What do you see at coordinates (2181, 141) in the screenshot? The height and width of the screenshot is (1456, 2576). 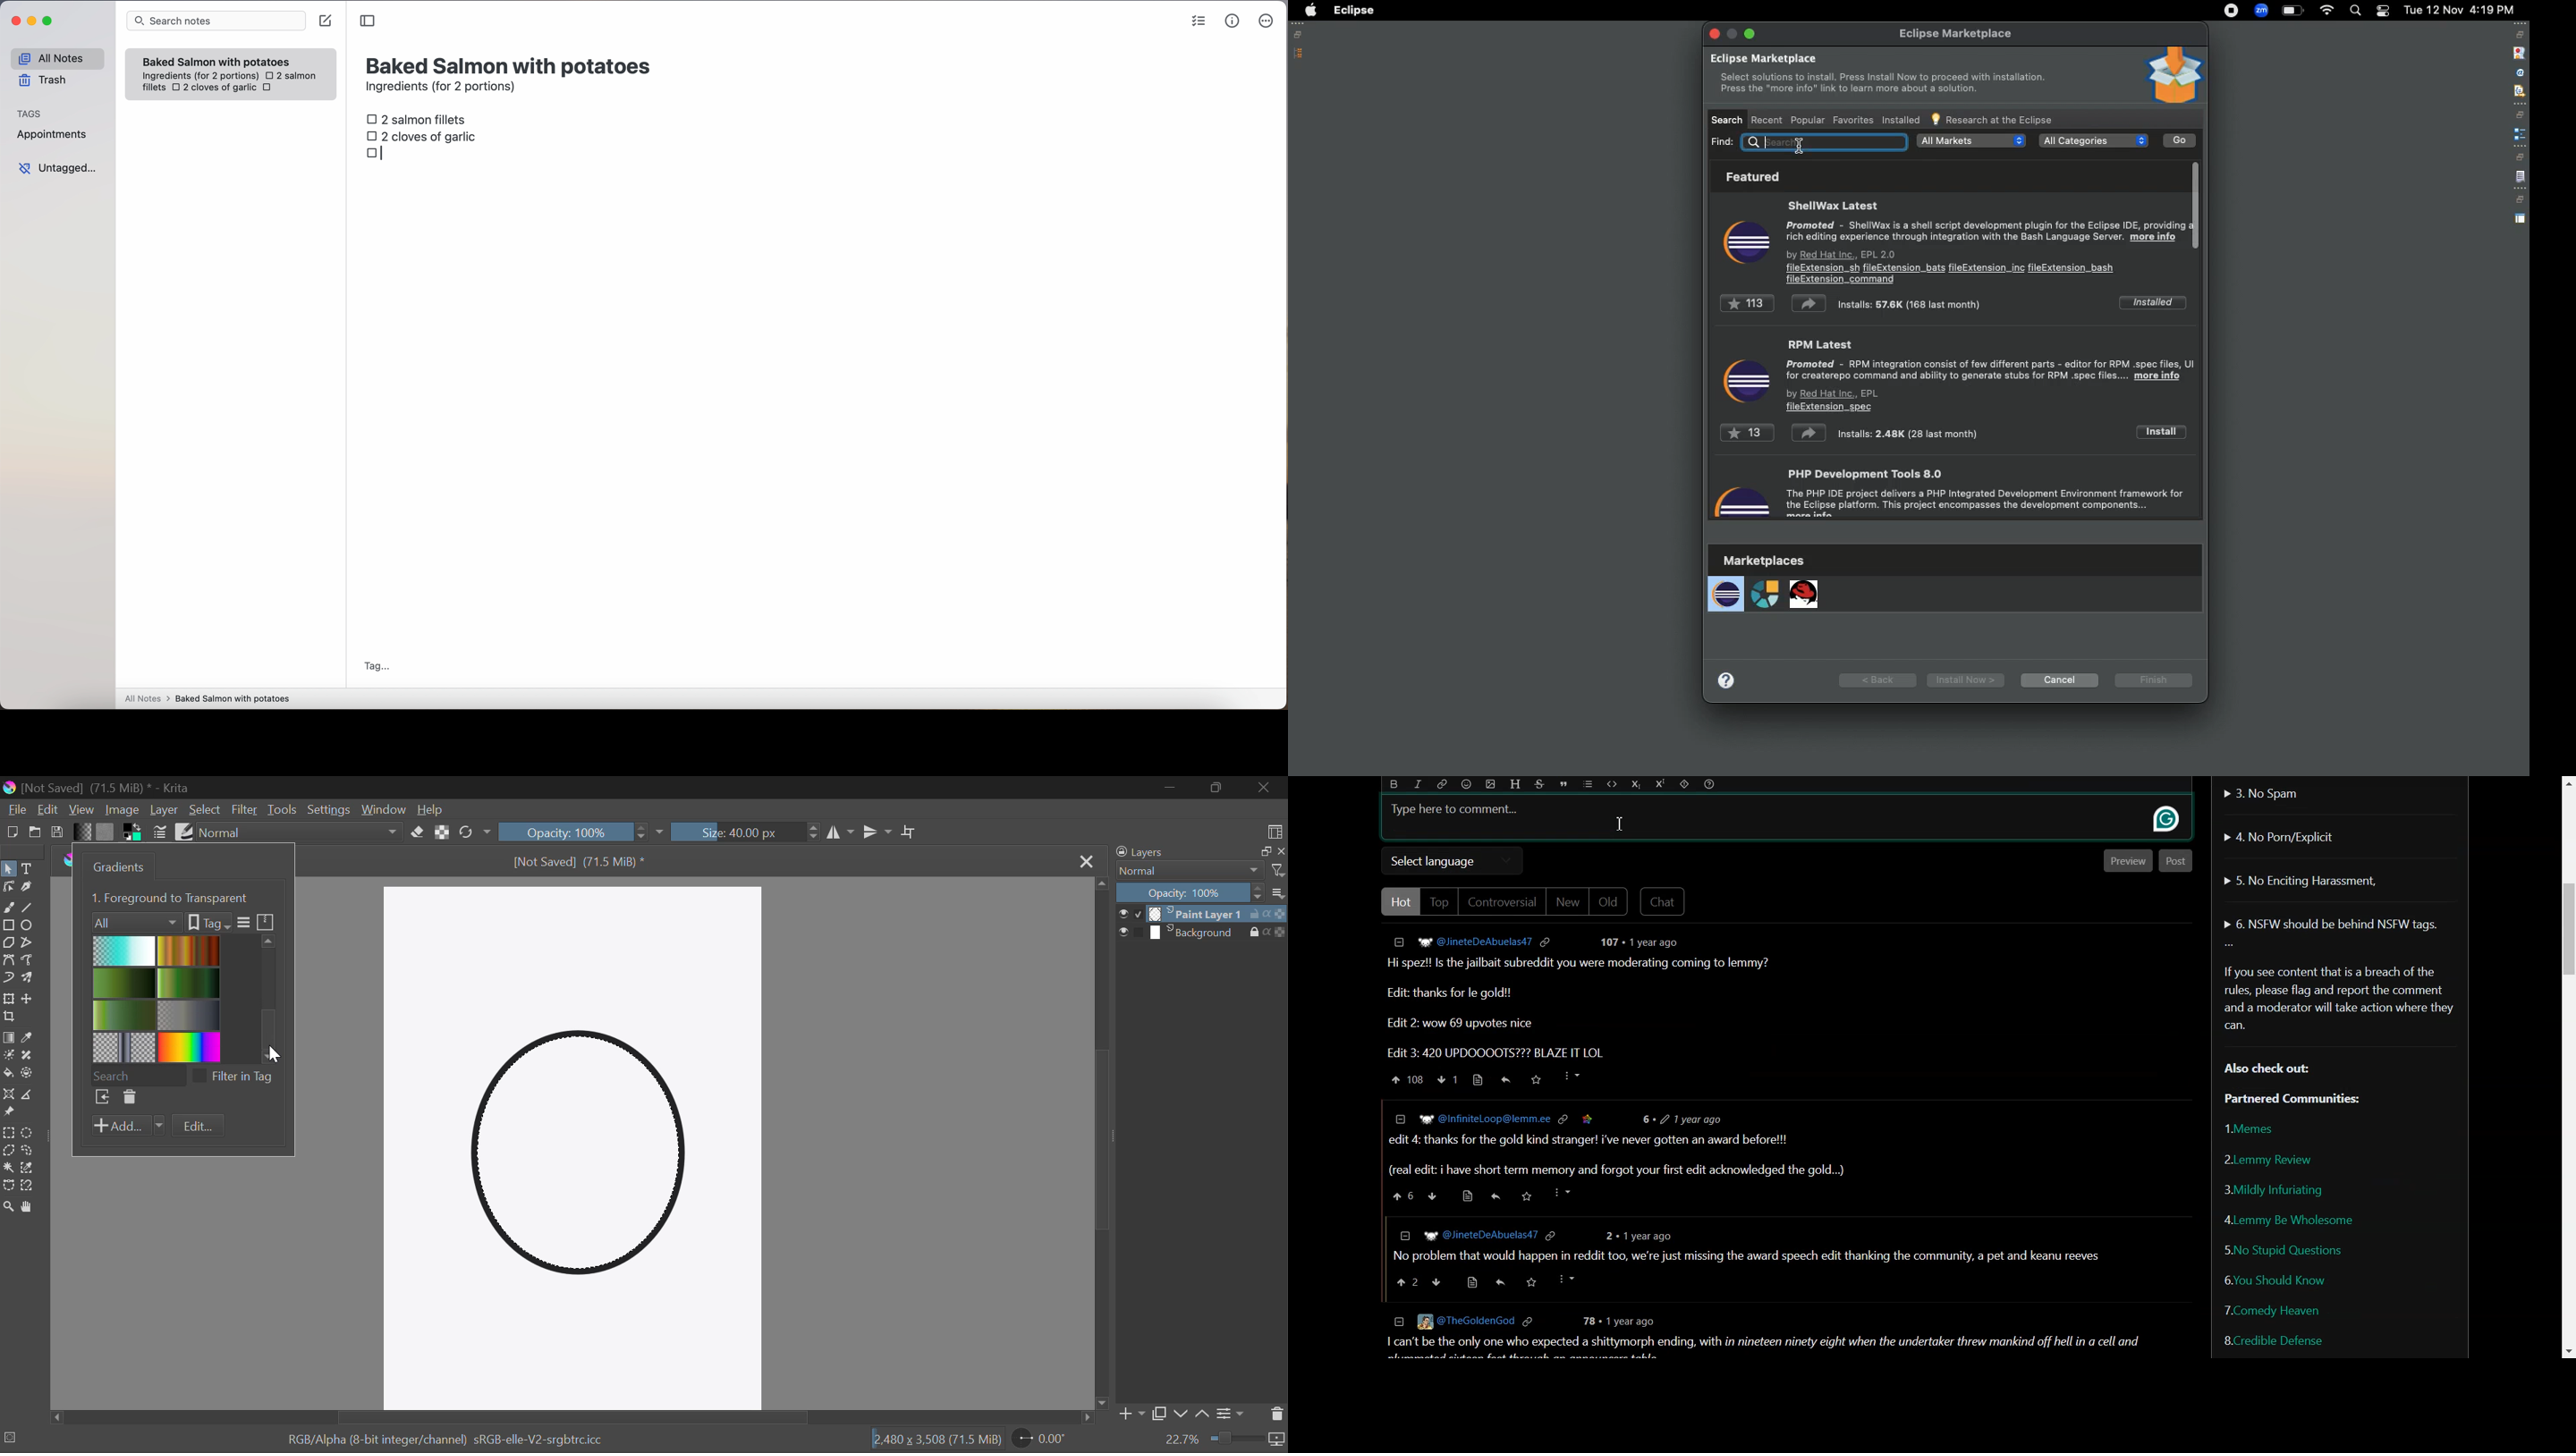 I see `Go` at bounding box center [2181, 141].